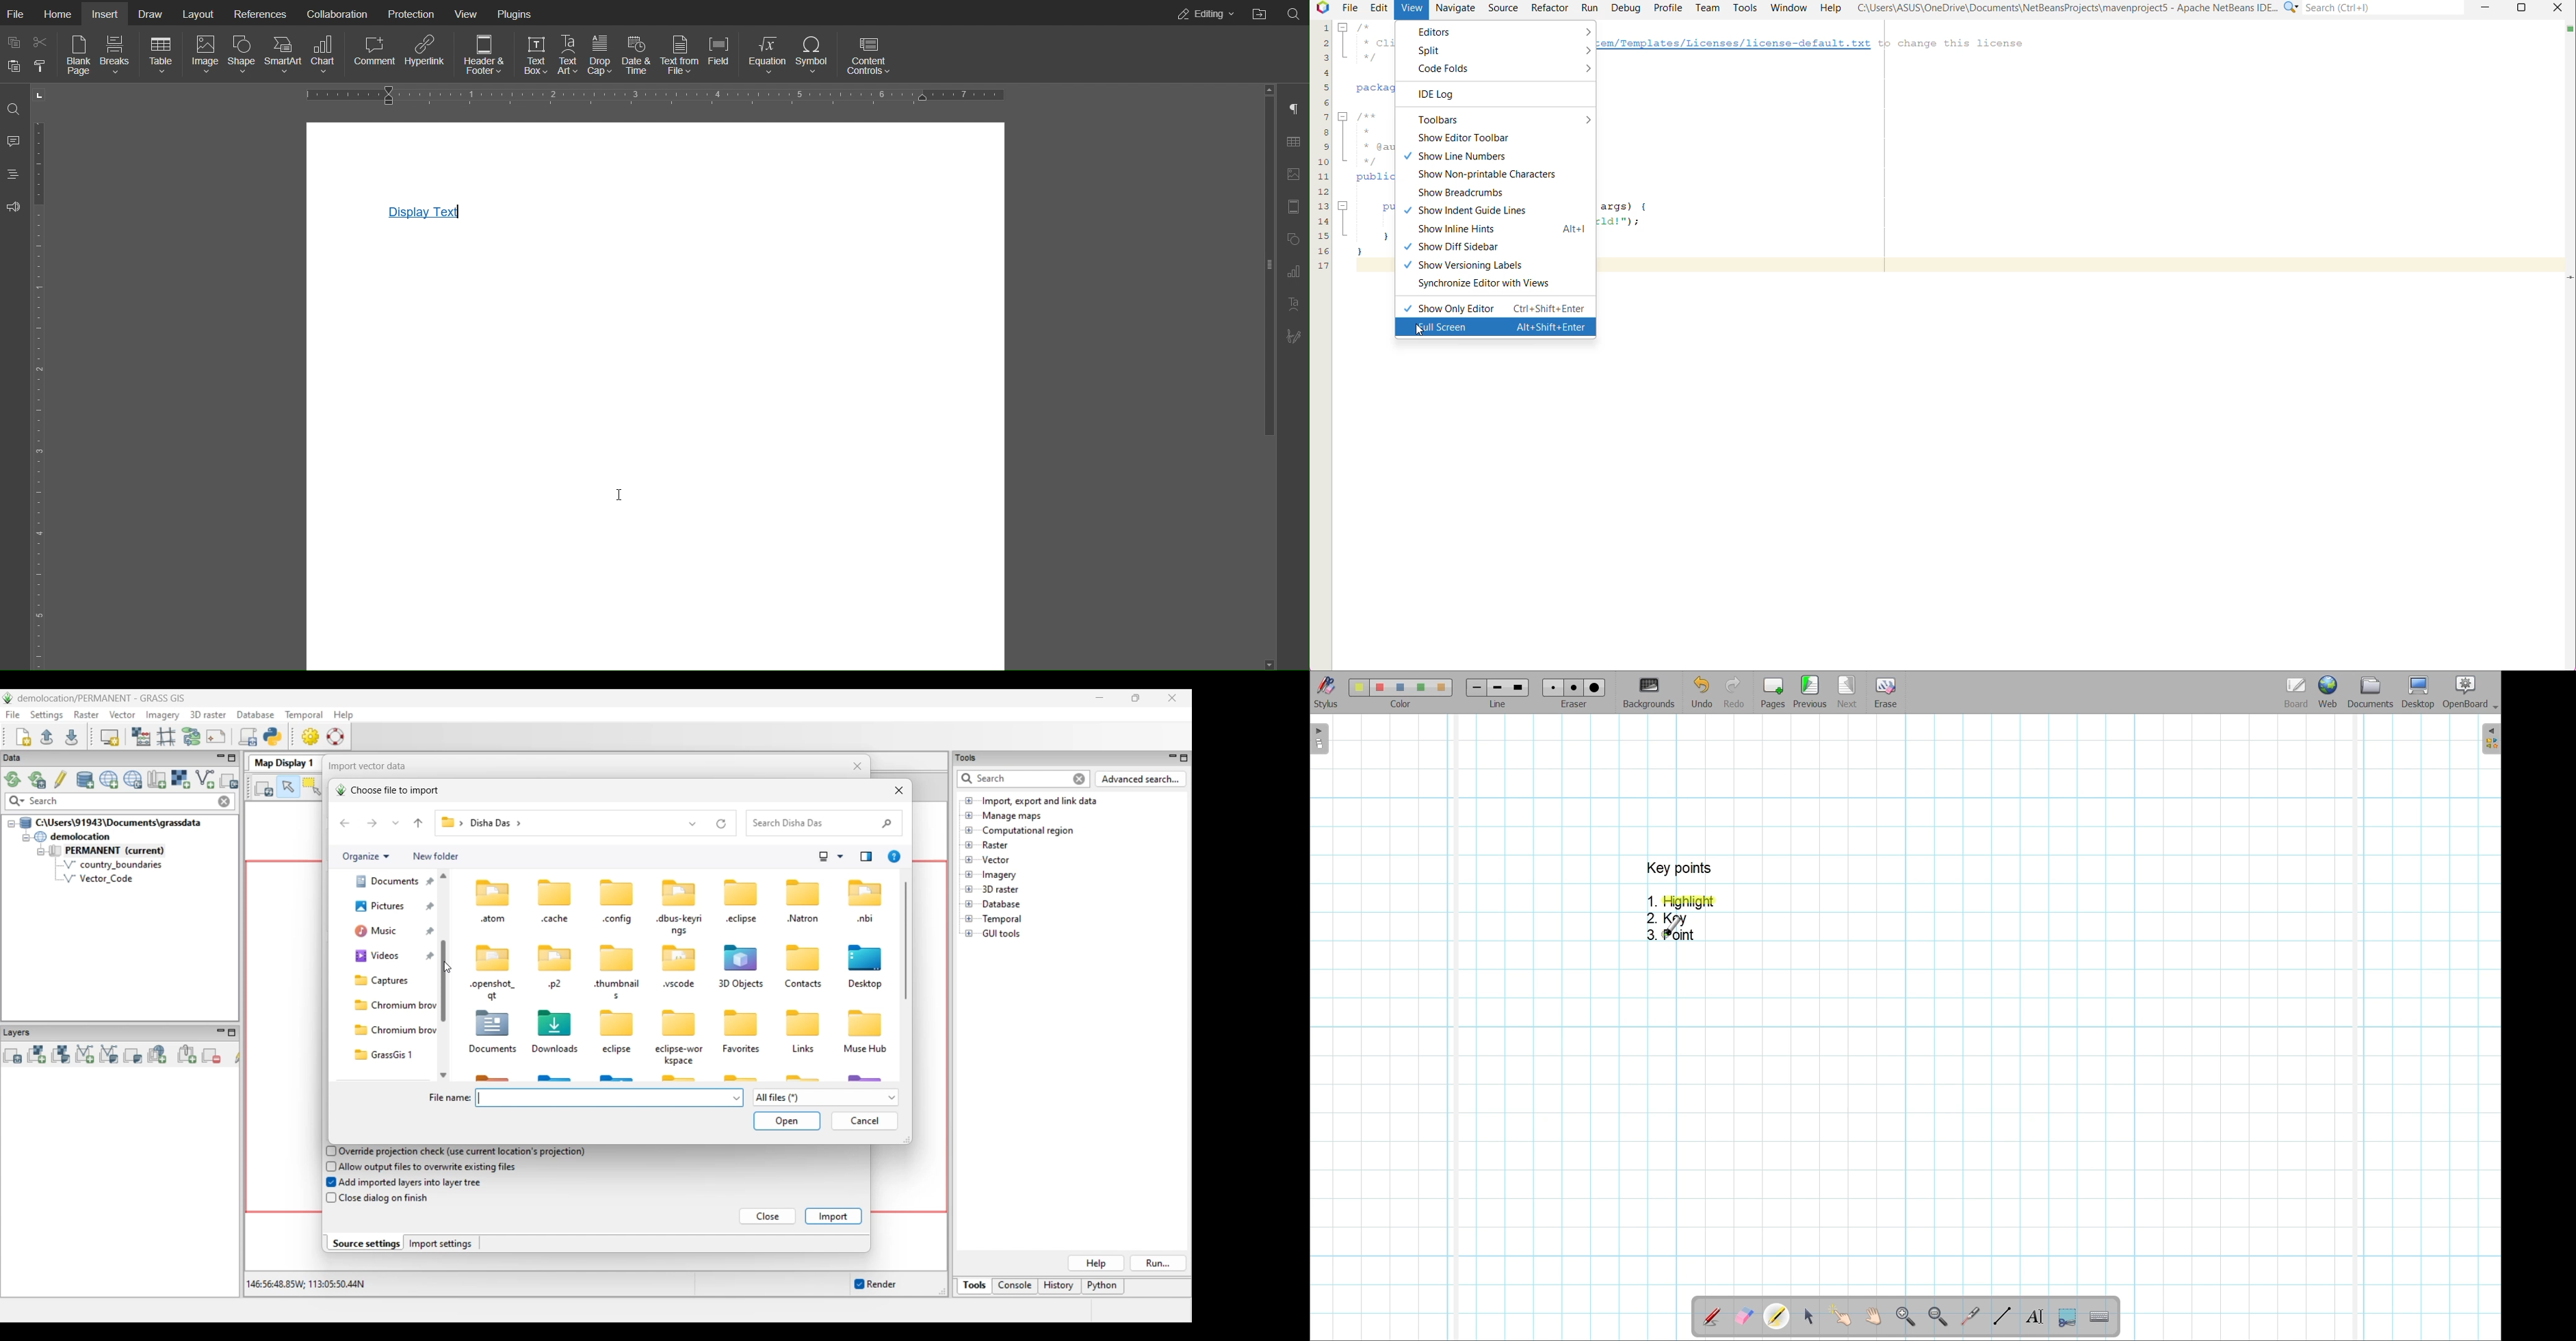 The height and width of the screenshot is (1344, 2576). What do you see at coordinates (2470, 693) in the screenshot?
I see `OpenBoard` at bounding box center [2470, 693].